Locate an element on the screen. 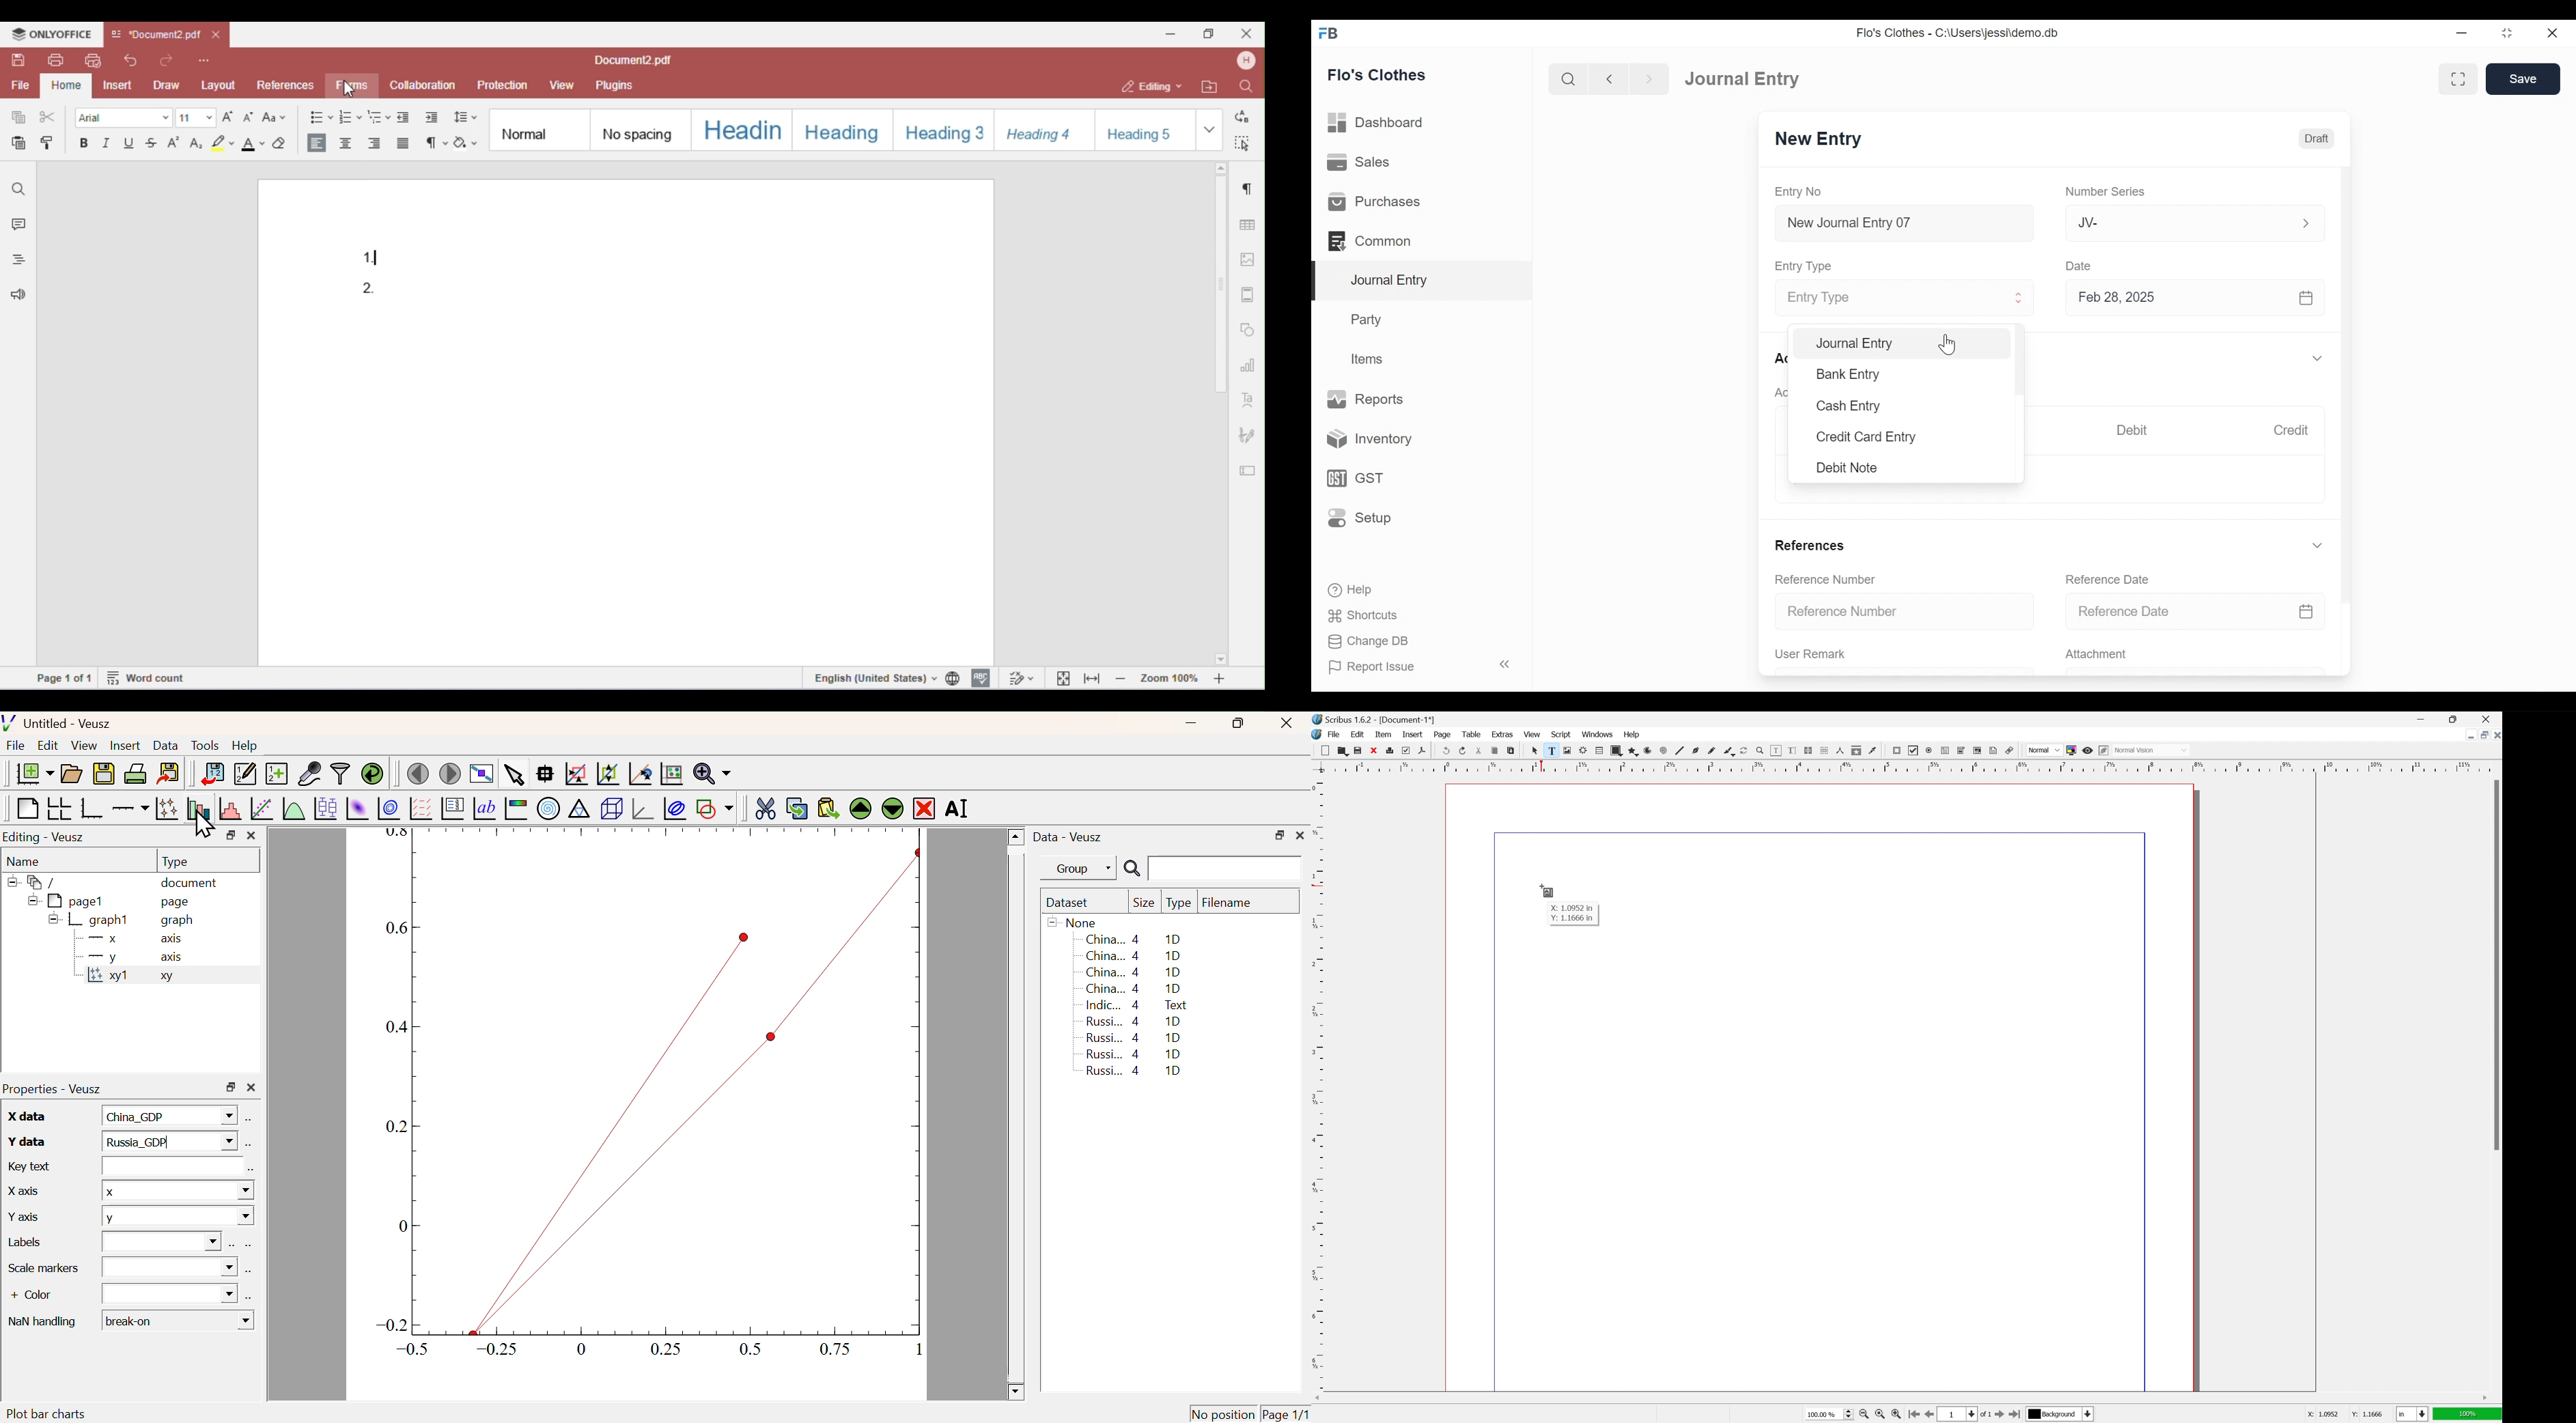  Reload linked dataset is located at coordinates (372, 772).